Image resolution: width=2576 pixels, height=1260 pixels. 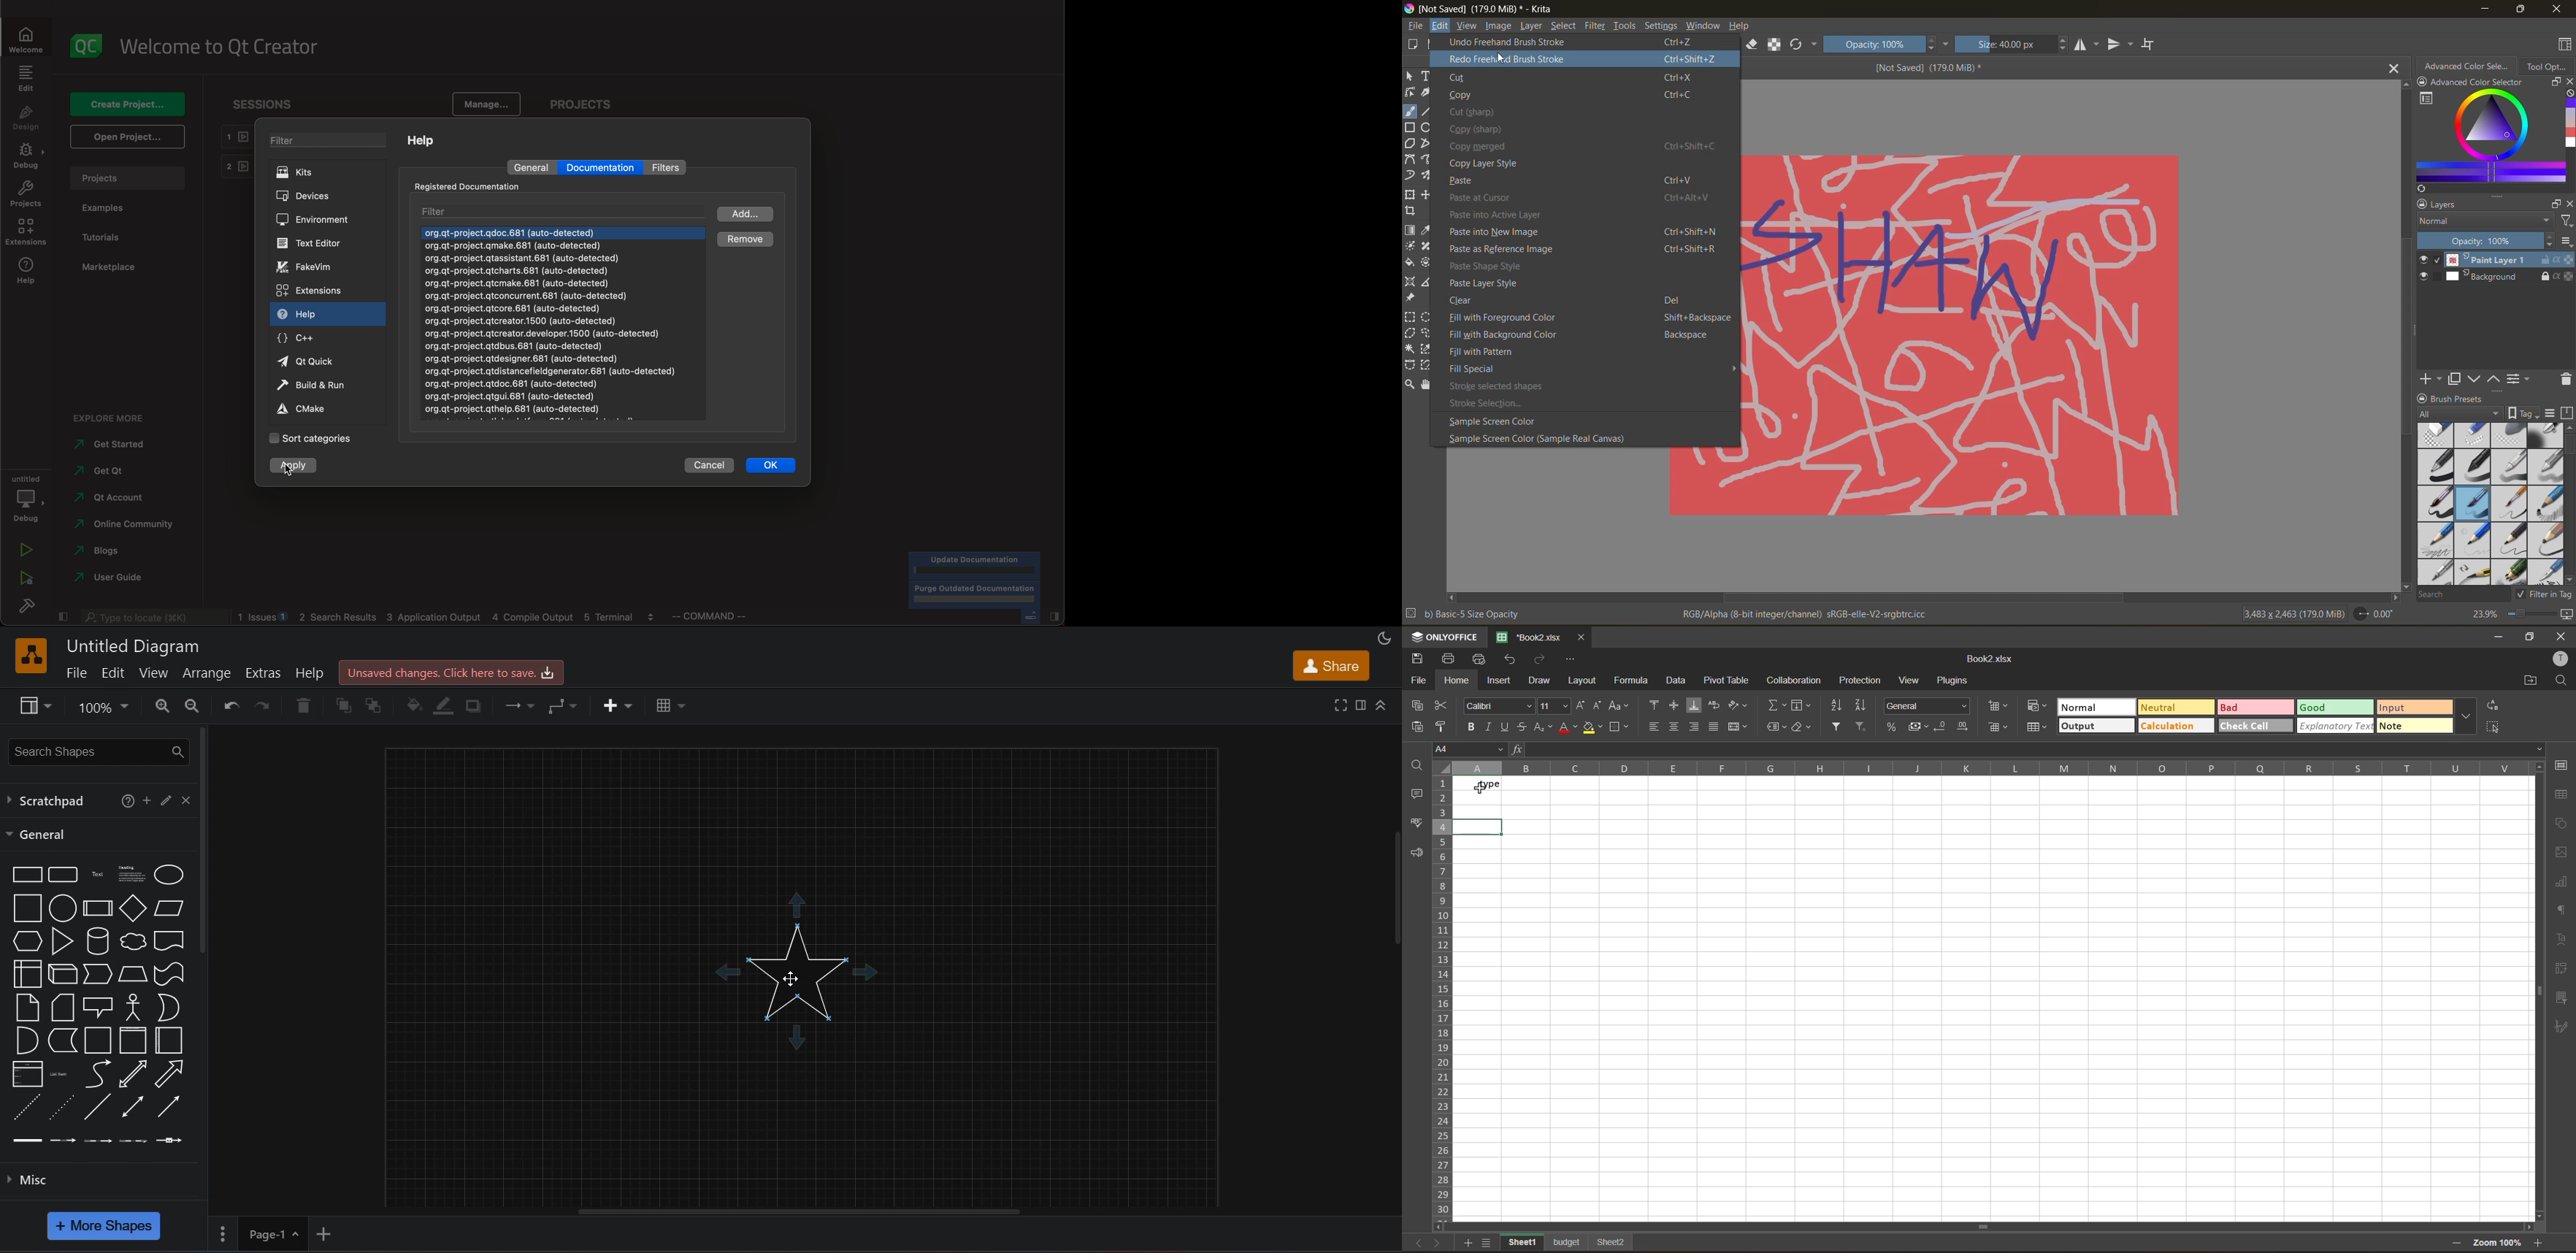 What do you see at coordinates (2568, 415) in the screenshot?
I see `storage resources` at bounding box center [2568, 415].